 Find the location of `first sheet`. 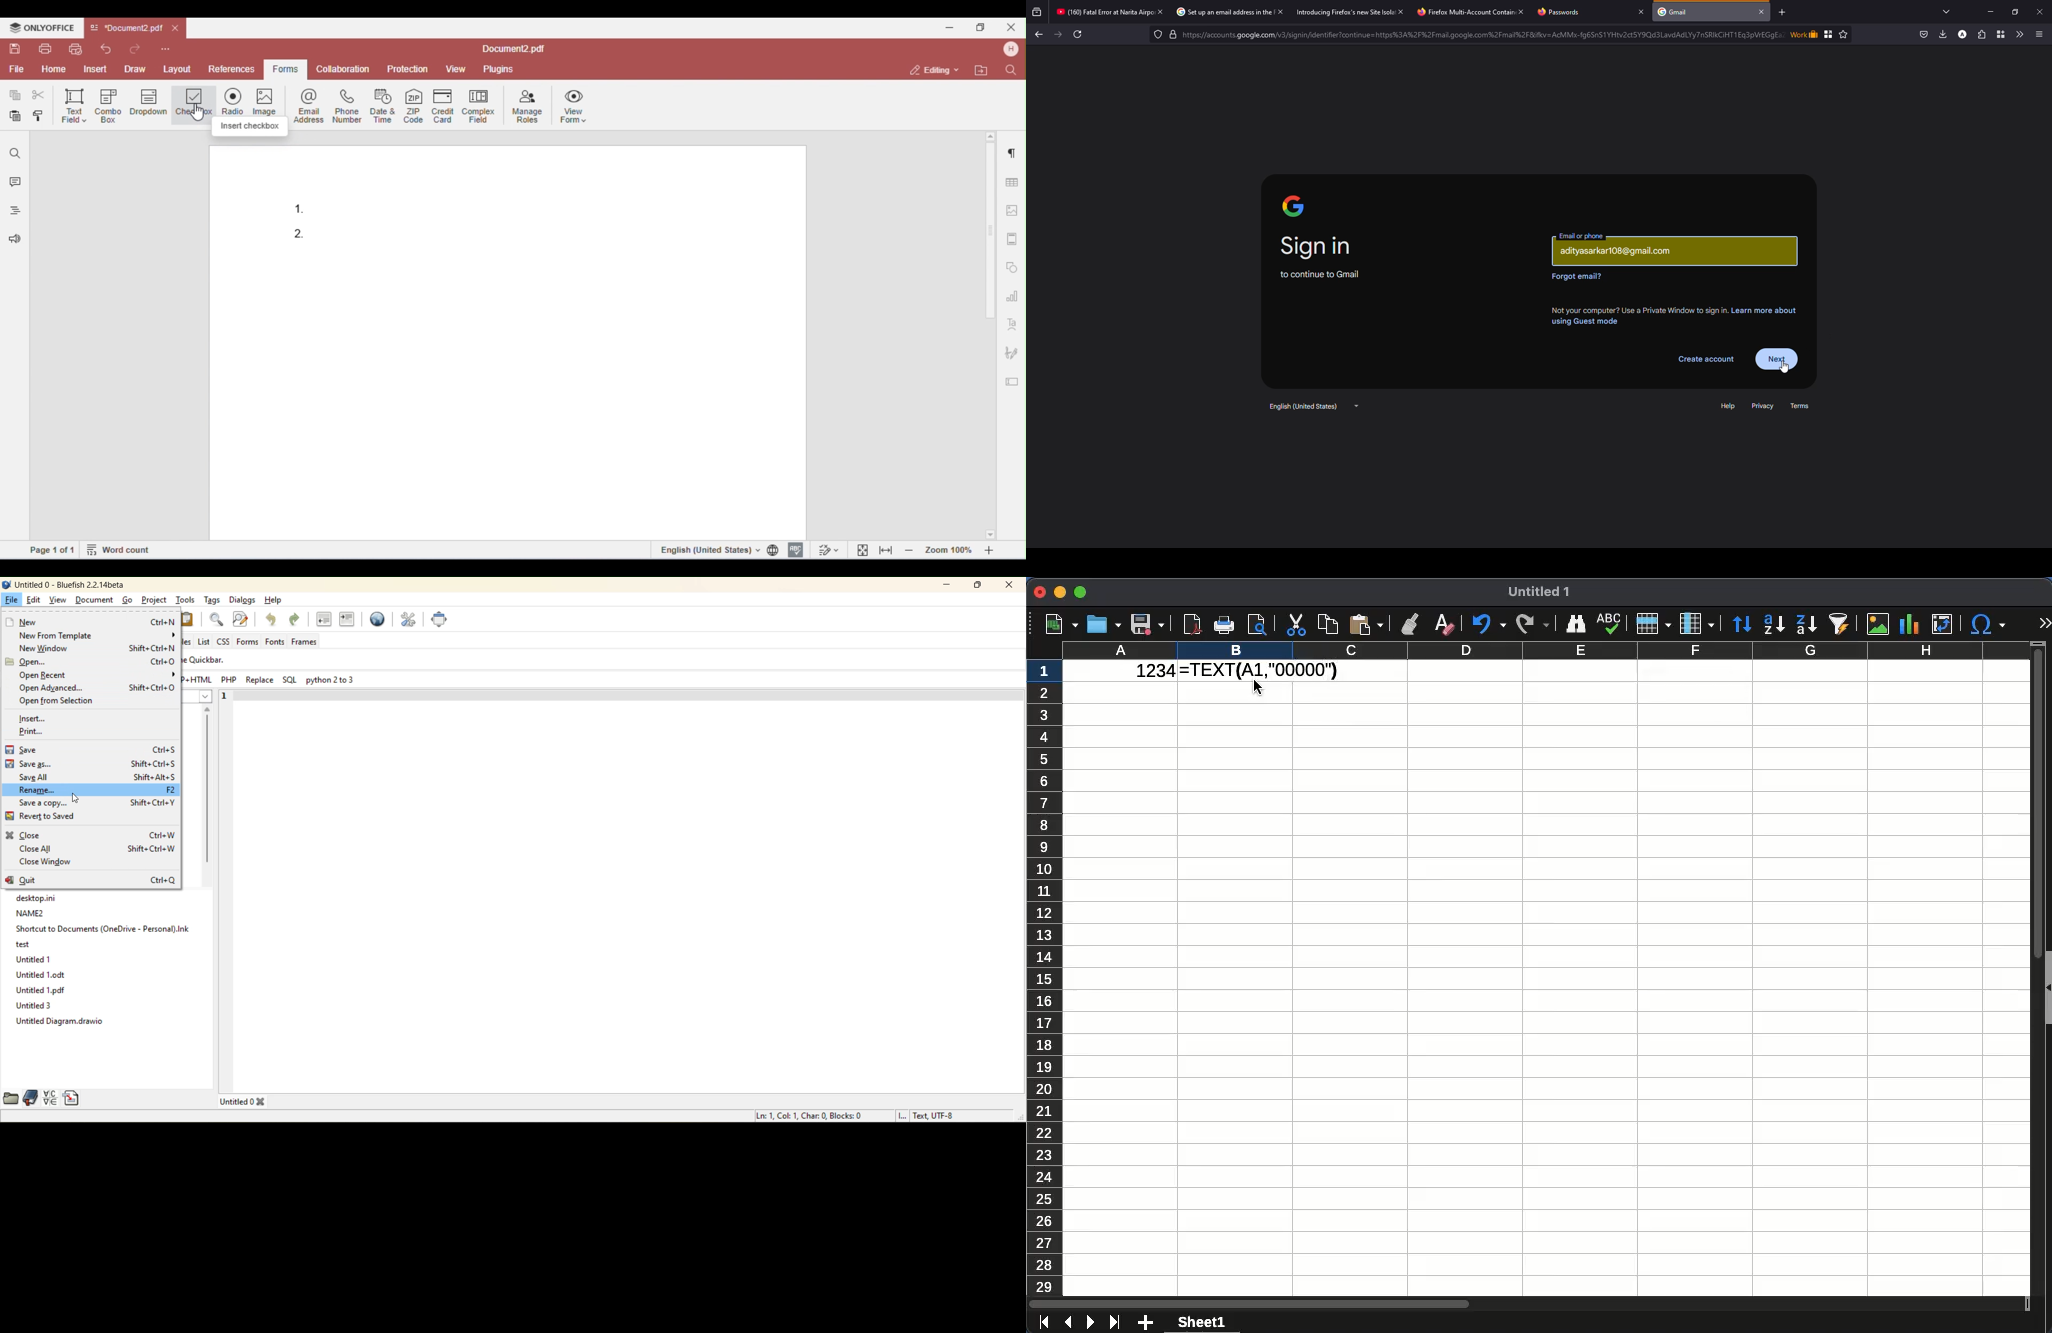

first sheet is located at coordinates (1044, 1322).